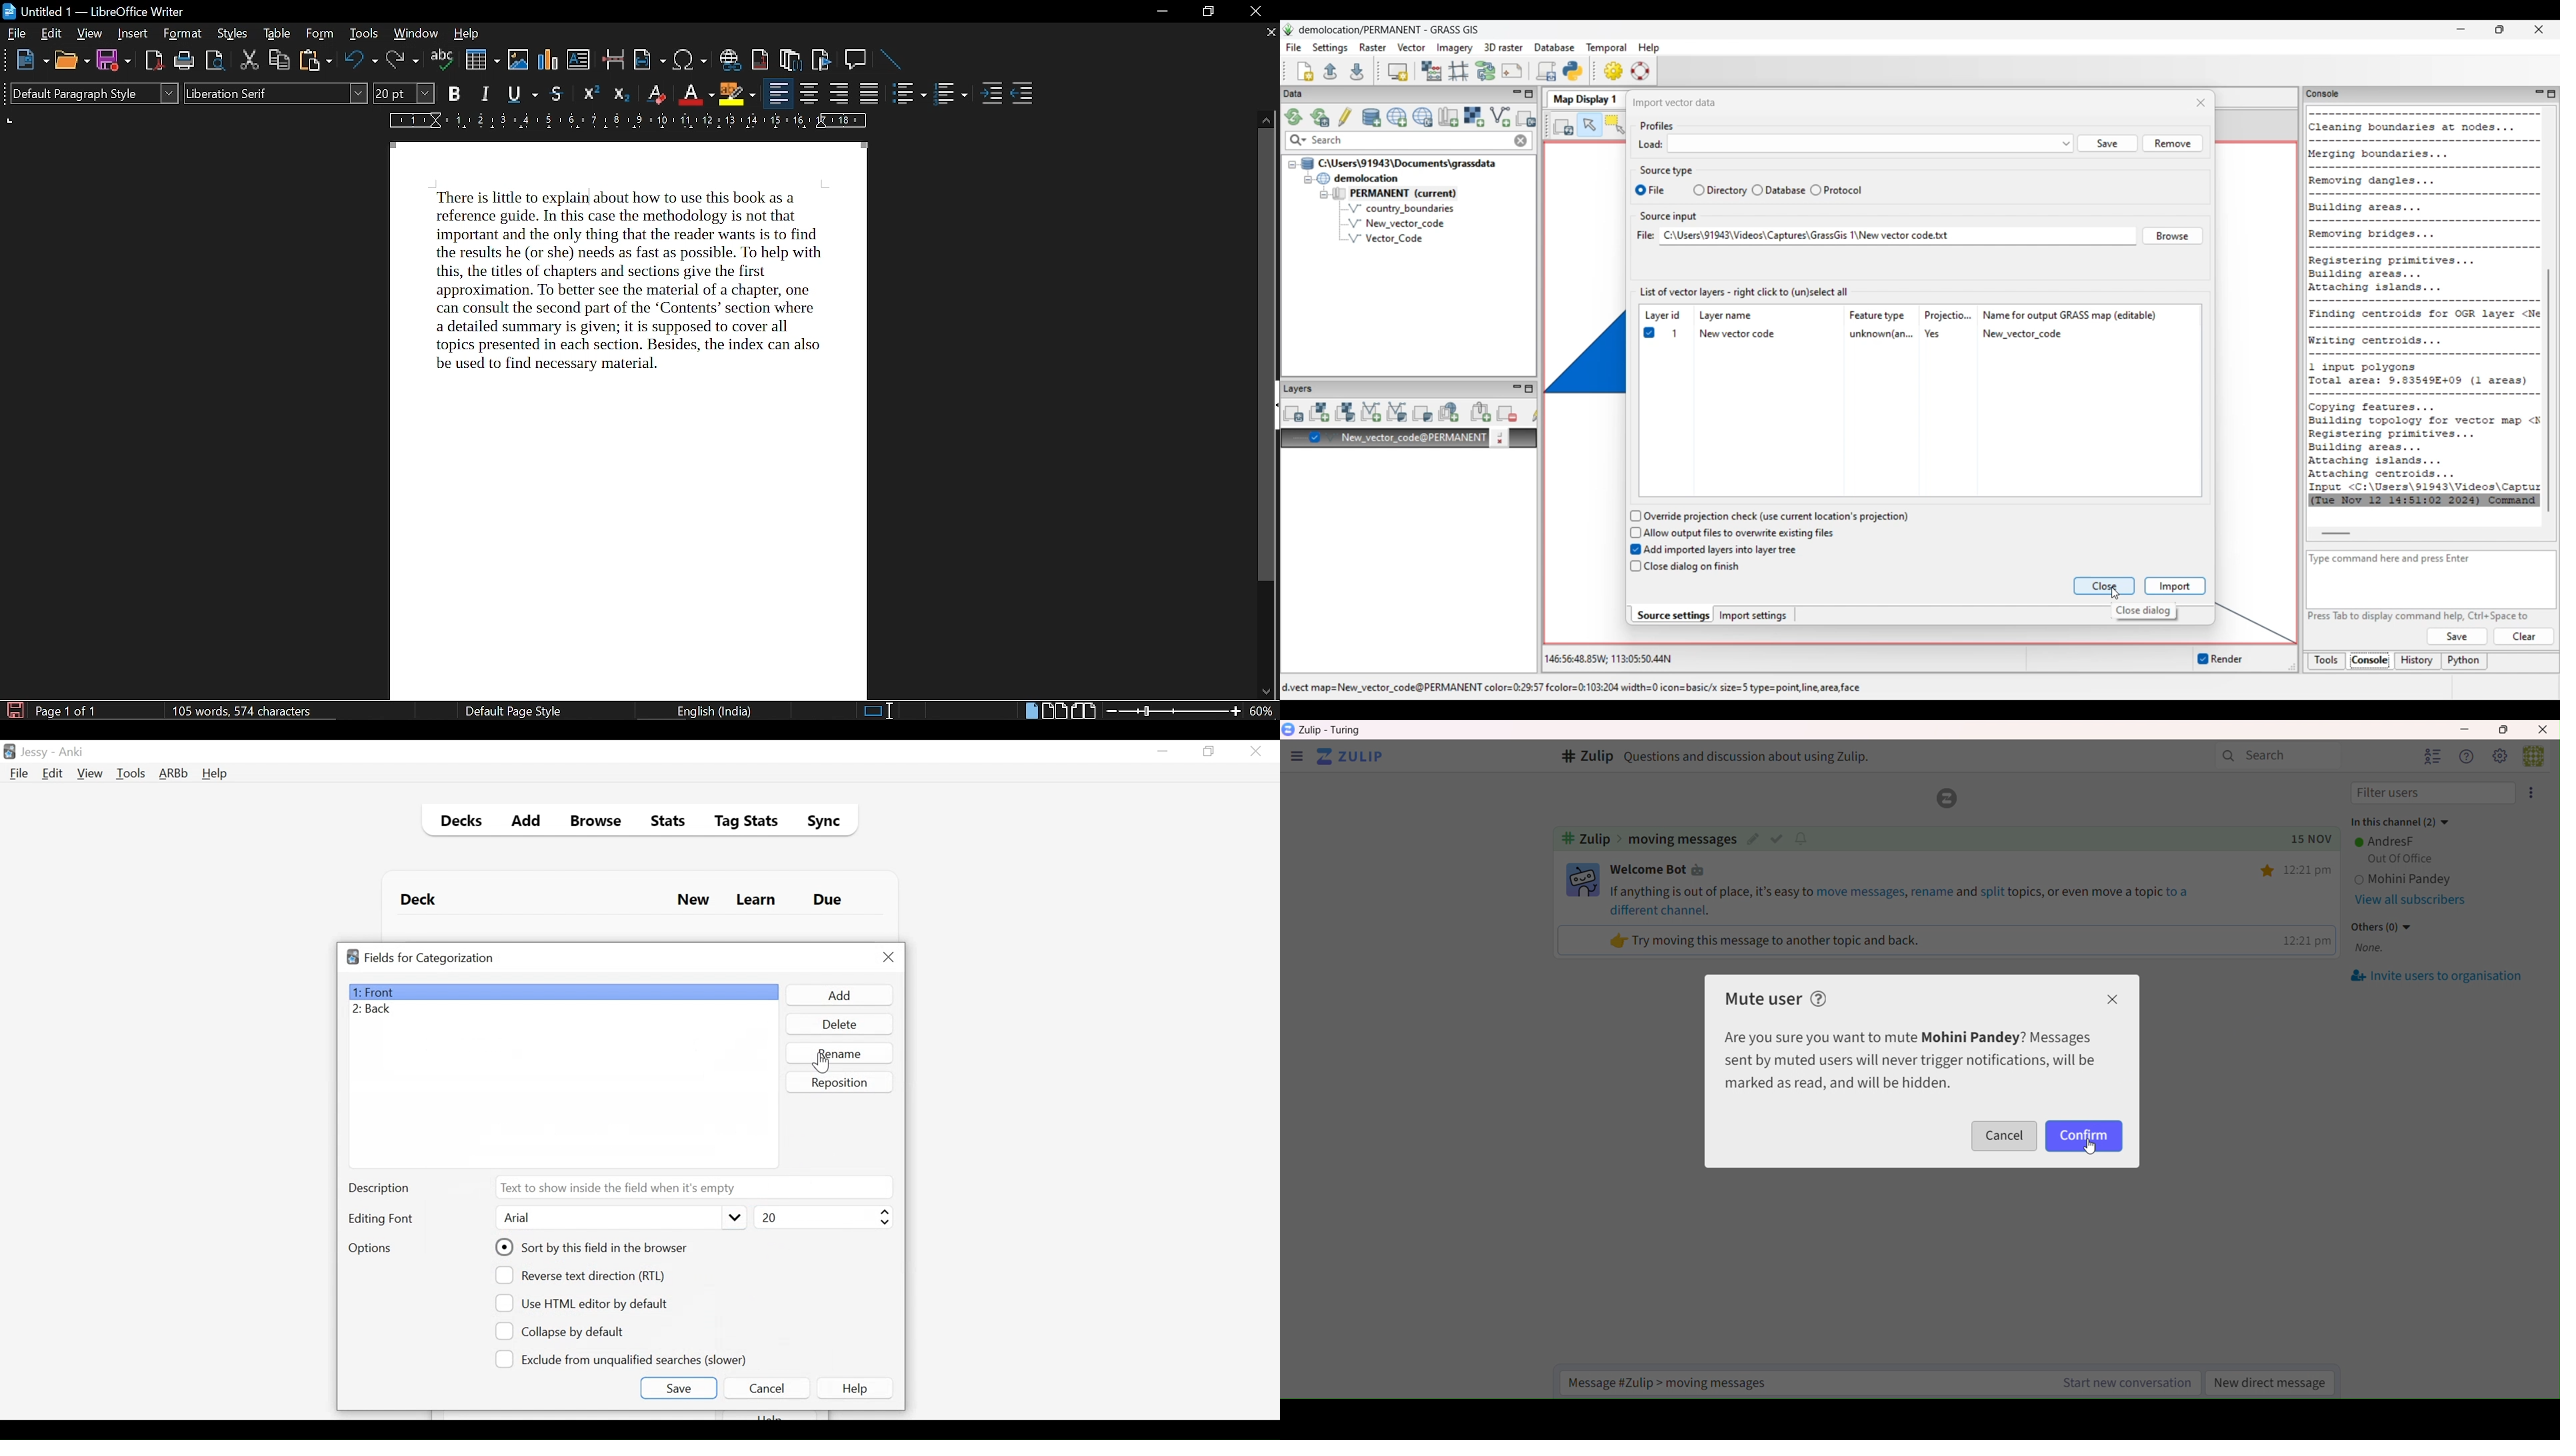 The height and width of the screenshot is (1456, 2576). Describe the element at coordinates (2269, 871) in the screenshot. I see `` at that location.